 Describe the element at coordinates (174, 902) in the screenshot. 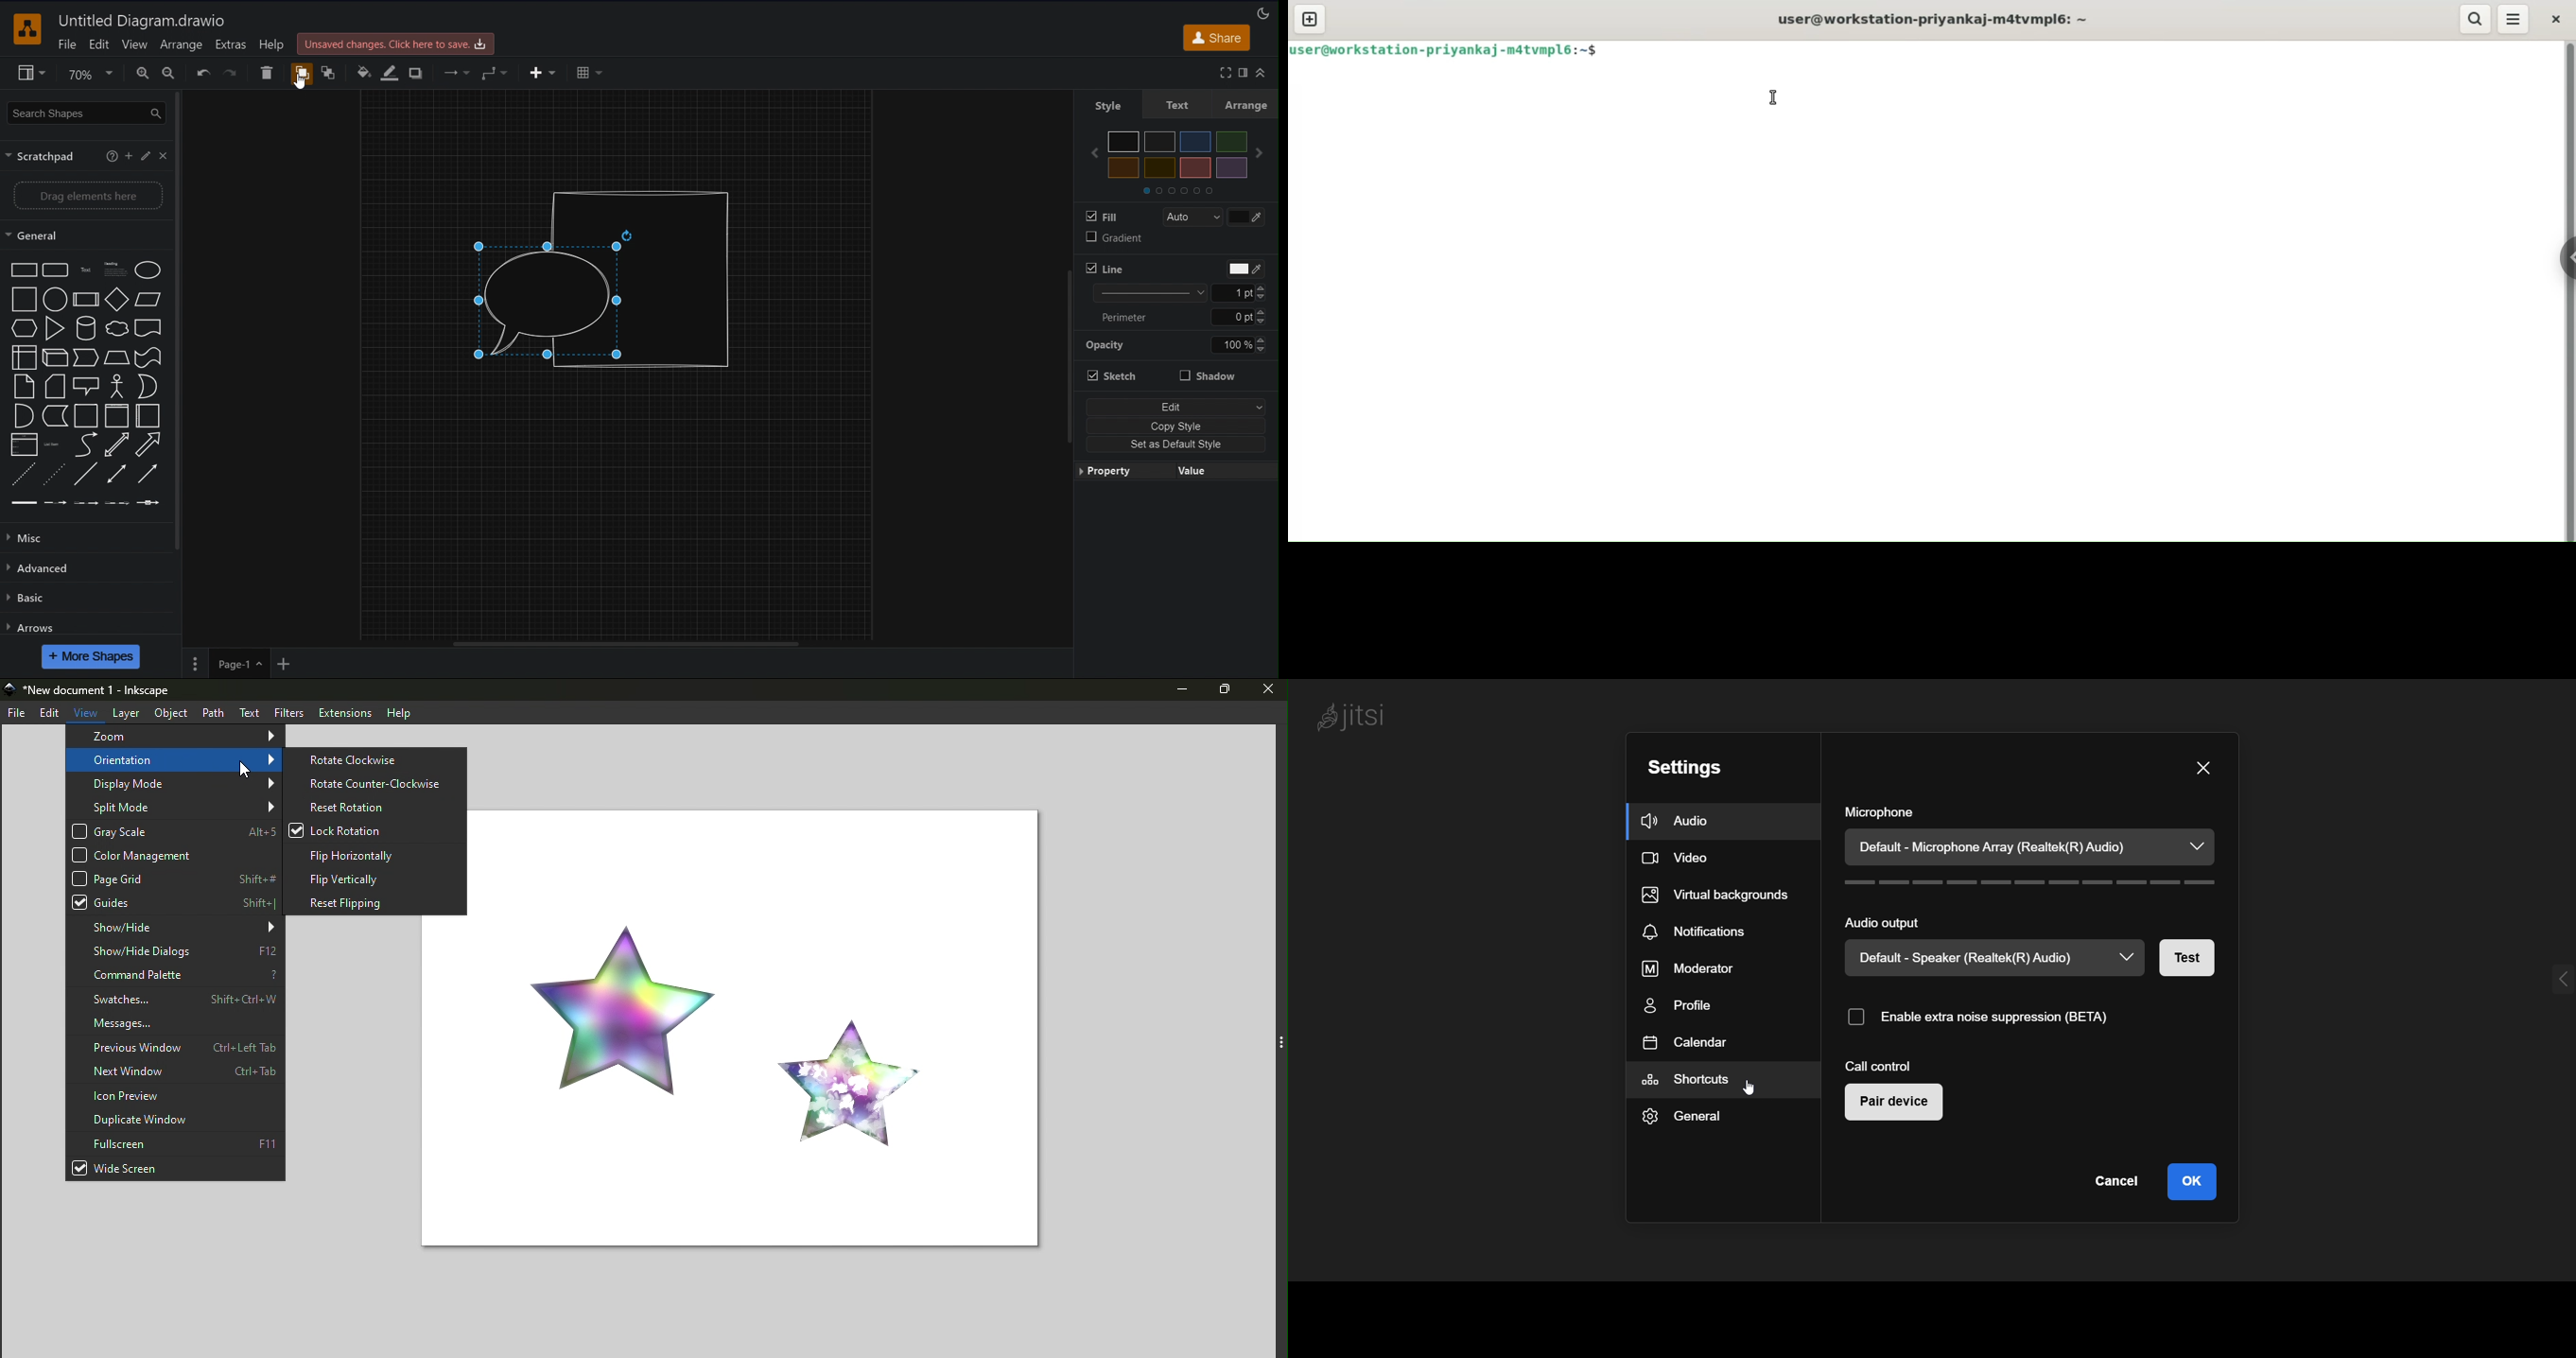

I see `Guides` at that location.